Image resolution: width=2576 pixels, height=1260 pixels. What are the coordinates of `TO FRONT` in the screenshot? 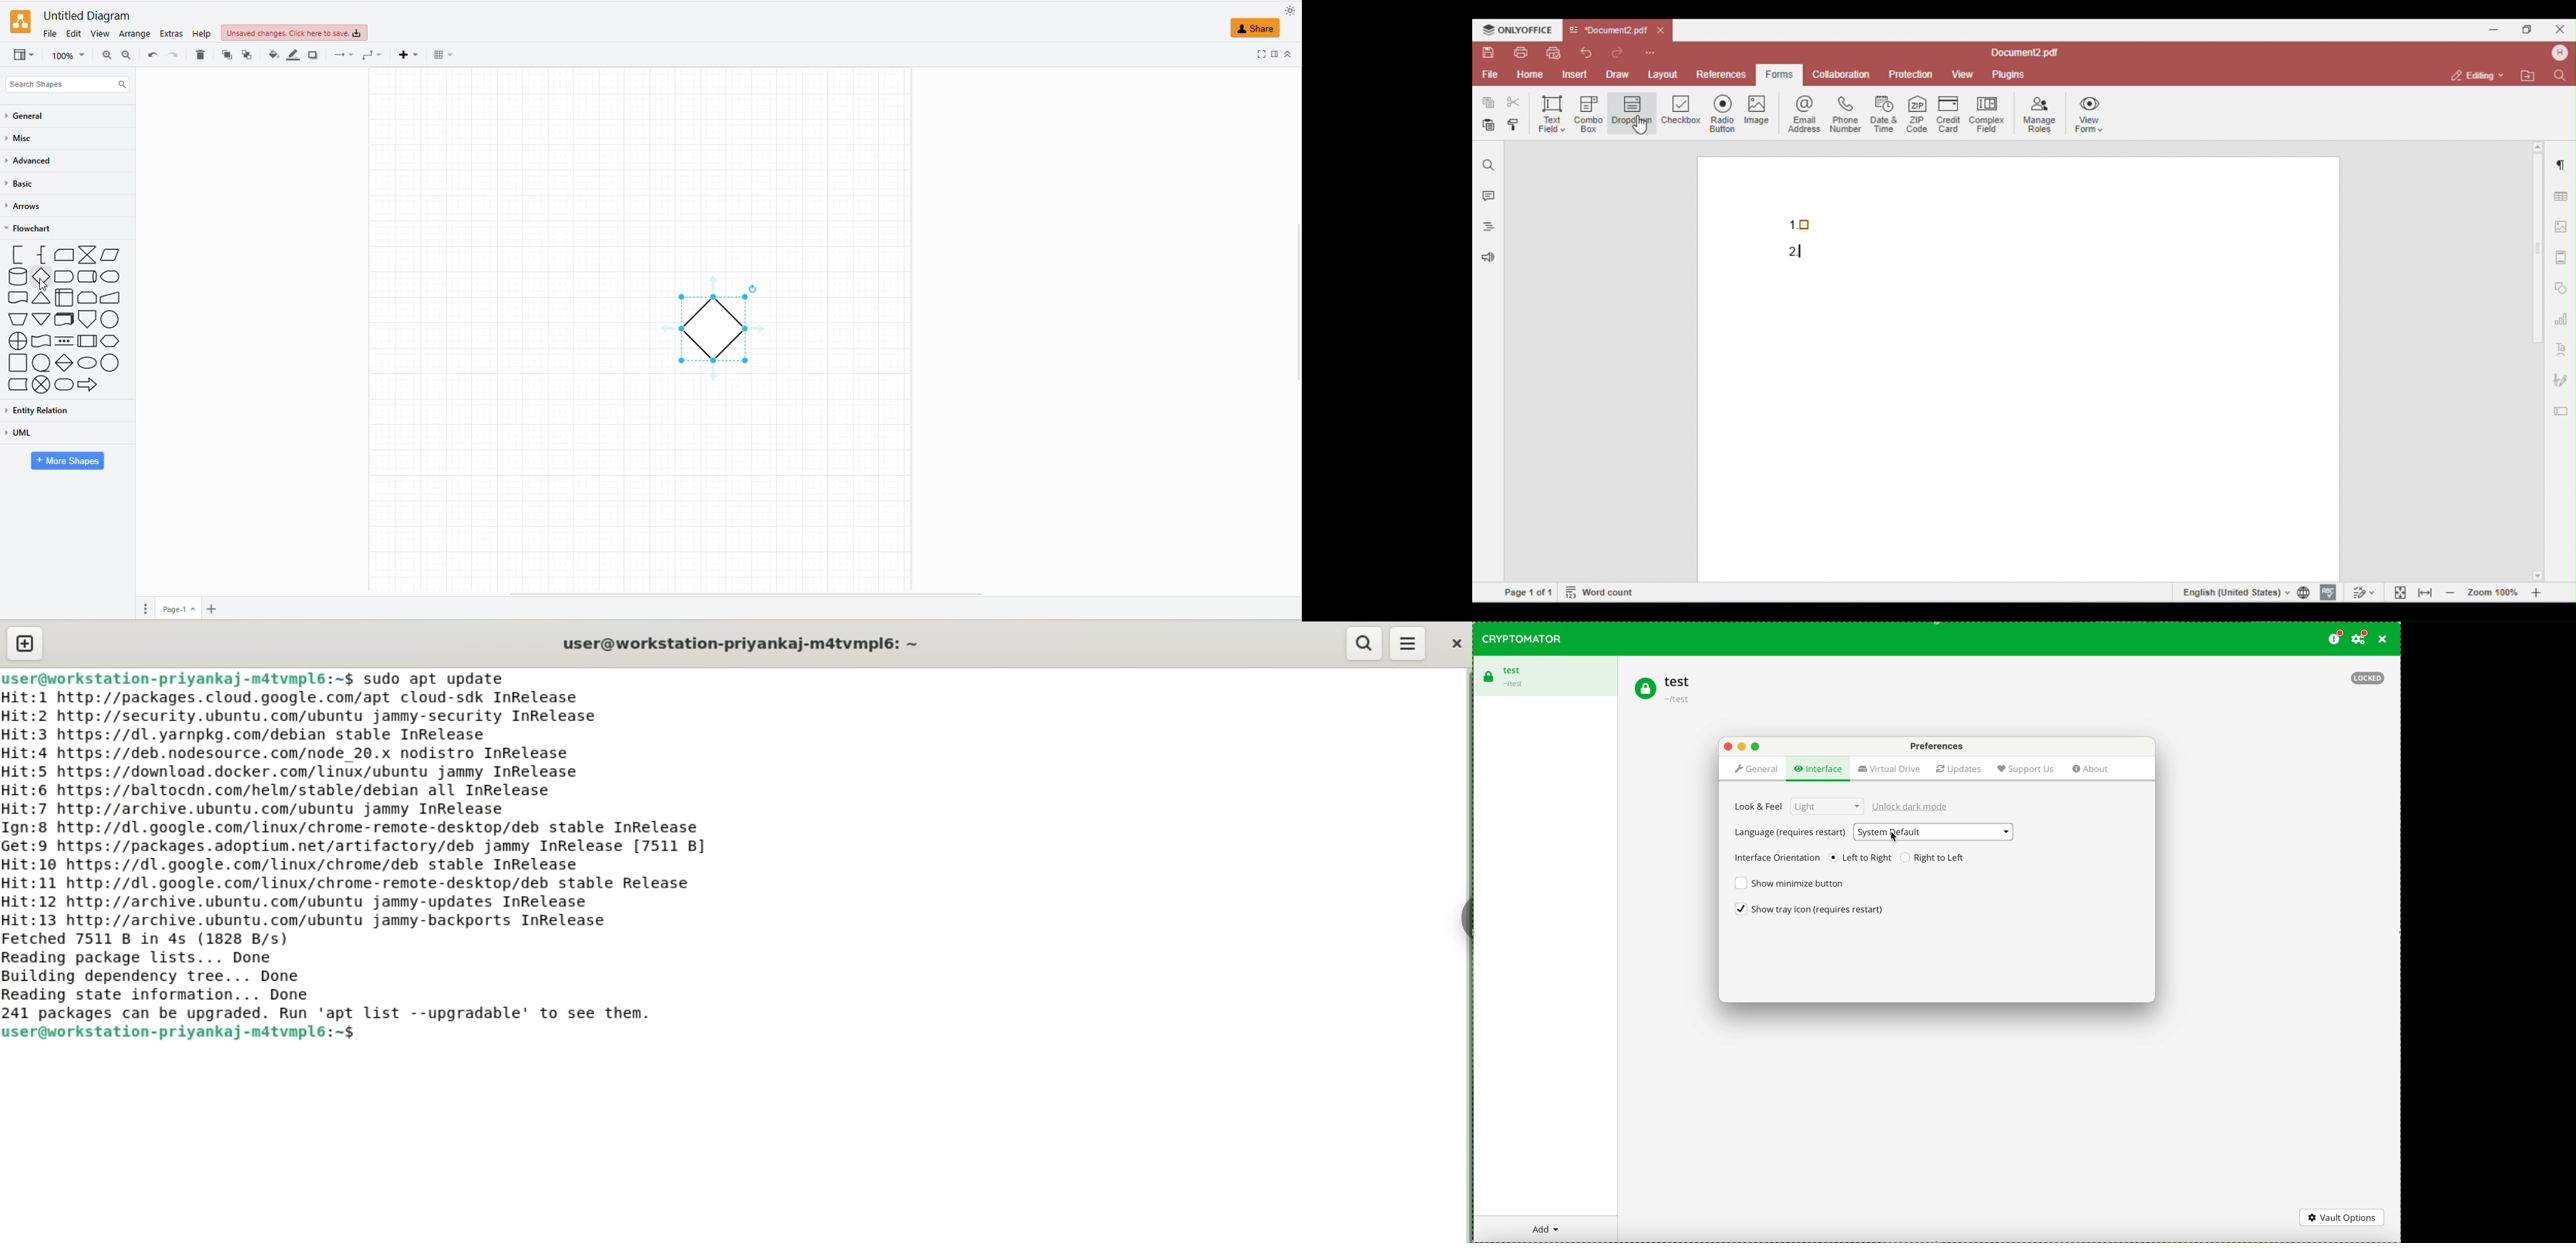 It's located at (225, 55).